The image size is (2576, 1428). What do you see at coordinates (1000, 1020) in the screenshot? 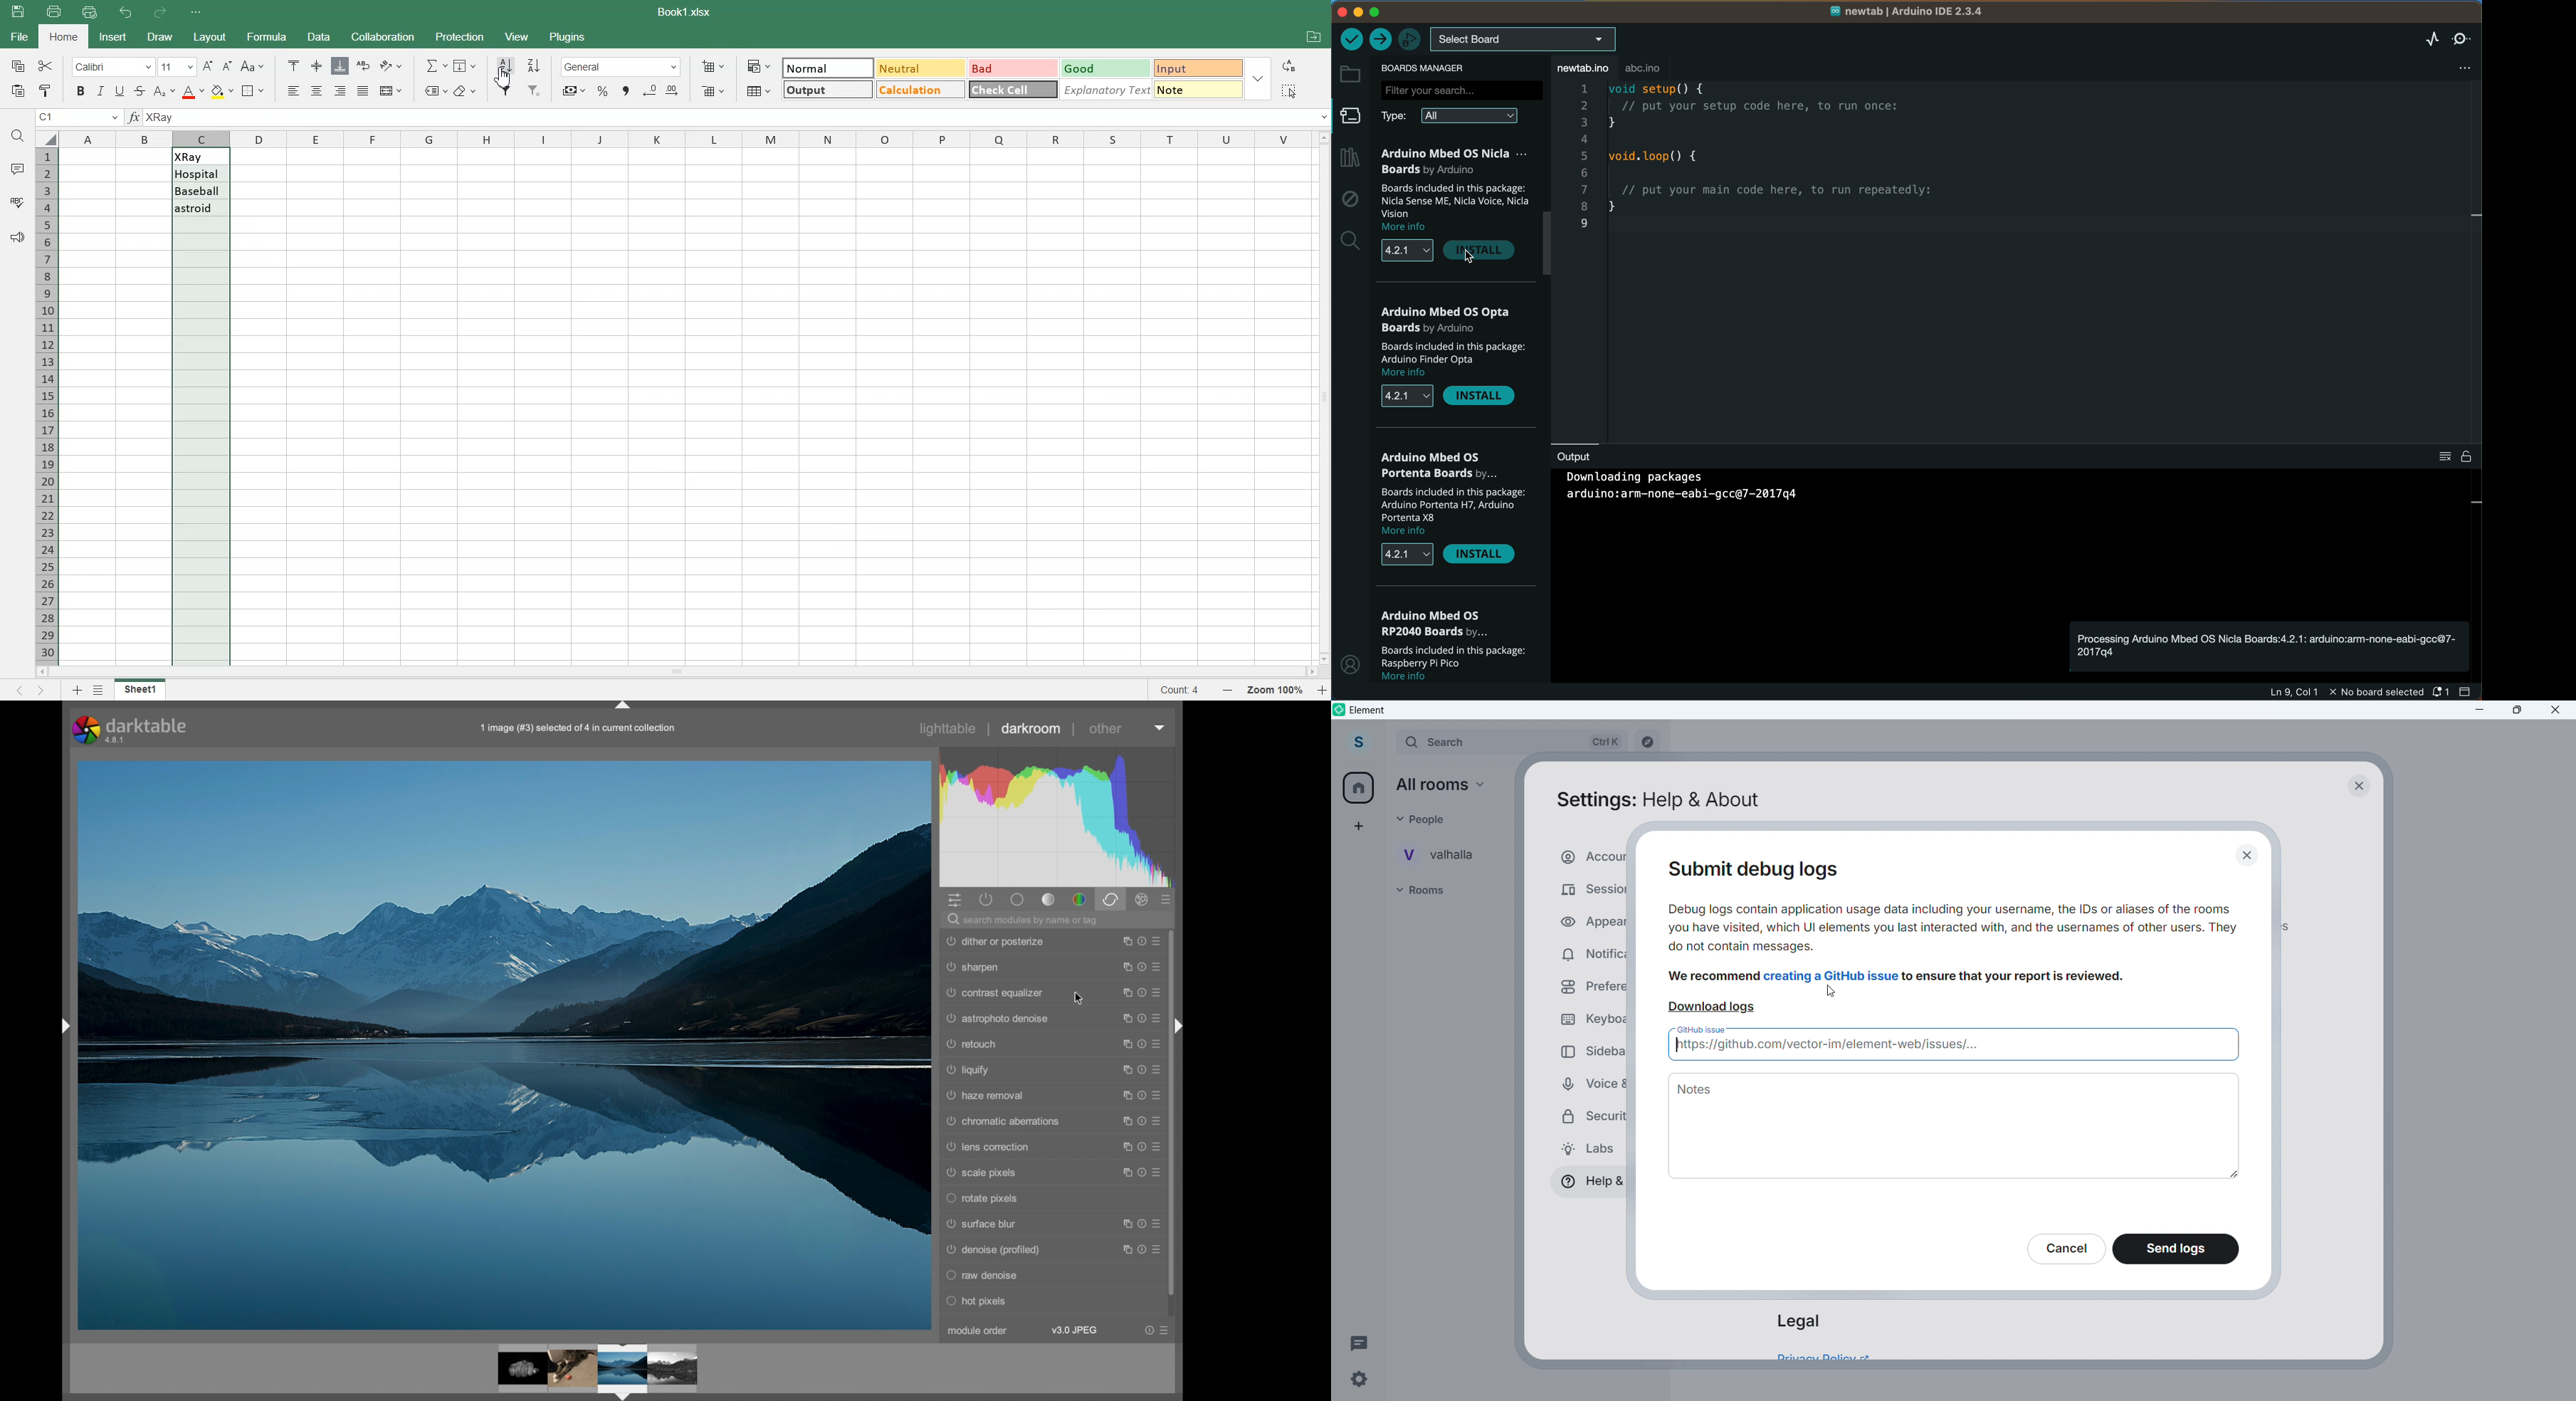
I see `astrophoto denoise` at bounding box center [1000, 1020].